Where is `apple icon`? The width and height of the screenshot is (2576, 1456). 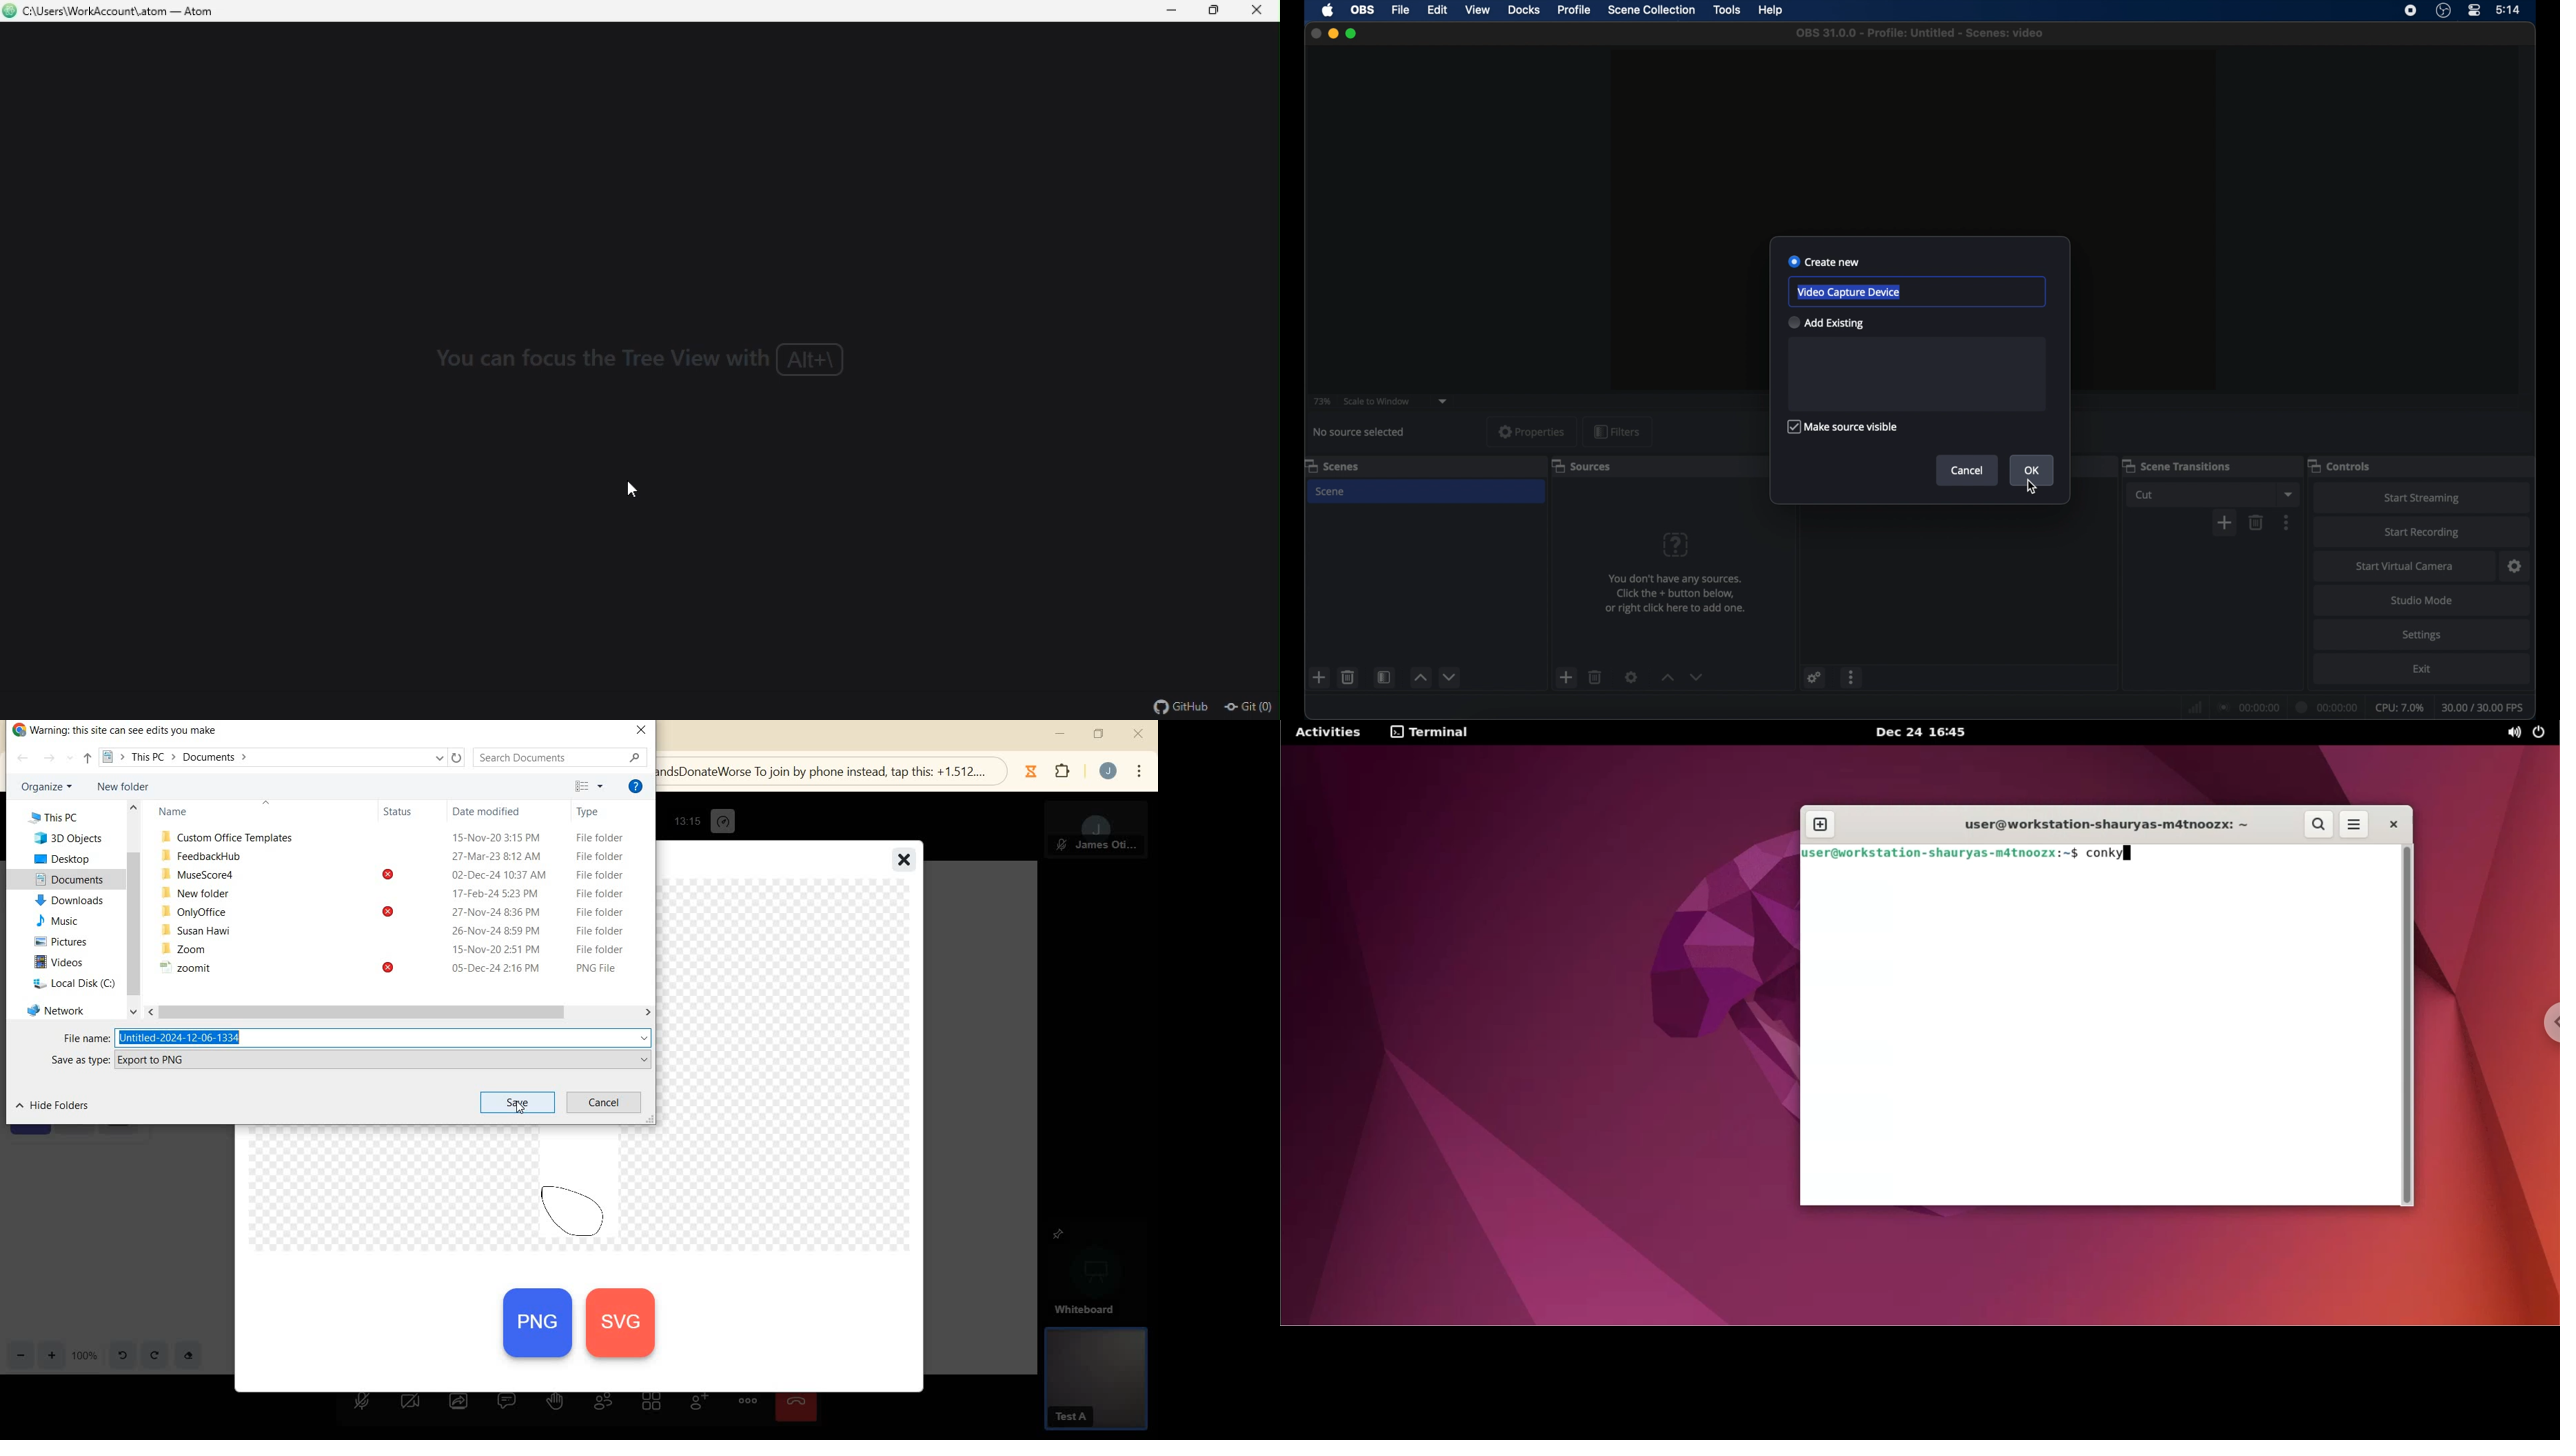
apple icon is located at coordinates (1328, 10).